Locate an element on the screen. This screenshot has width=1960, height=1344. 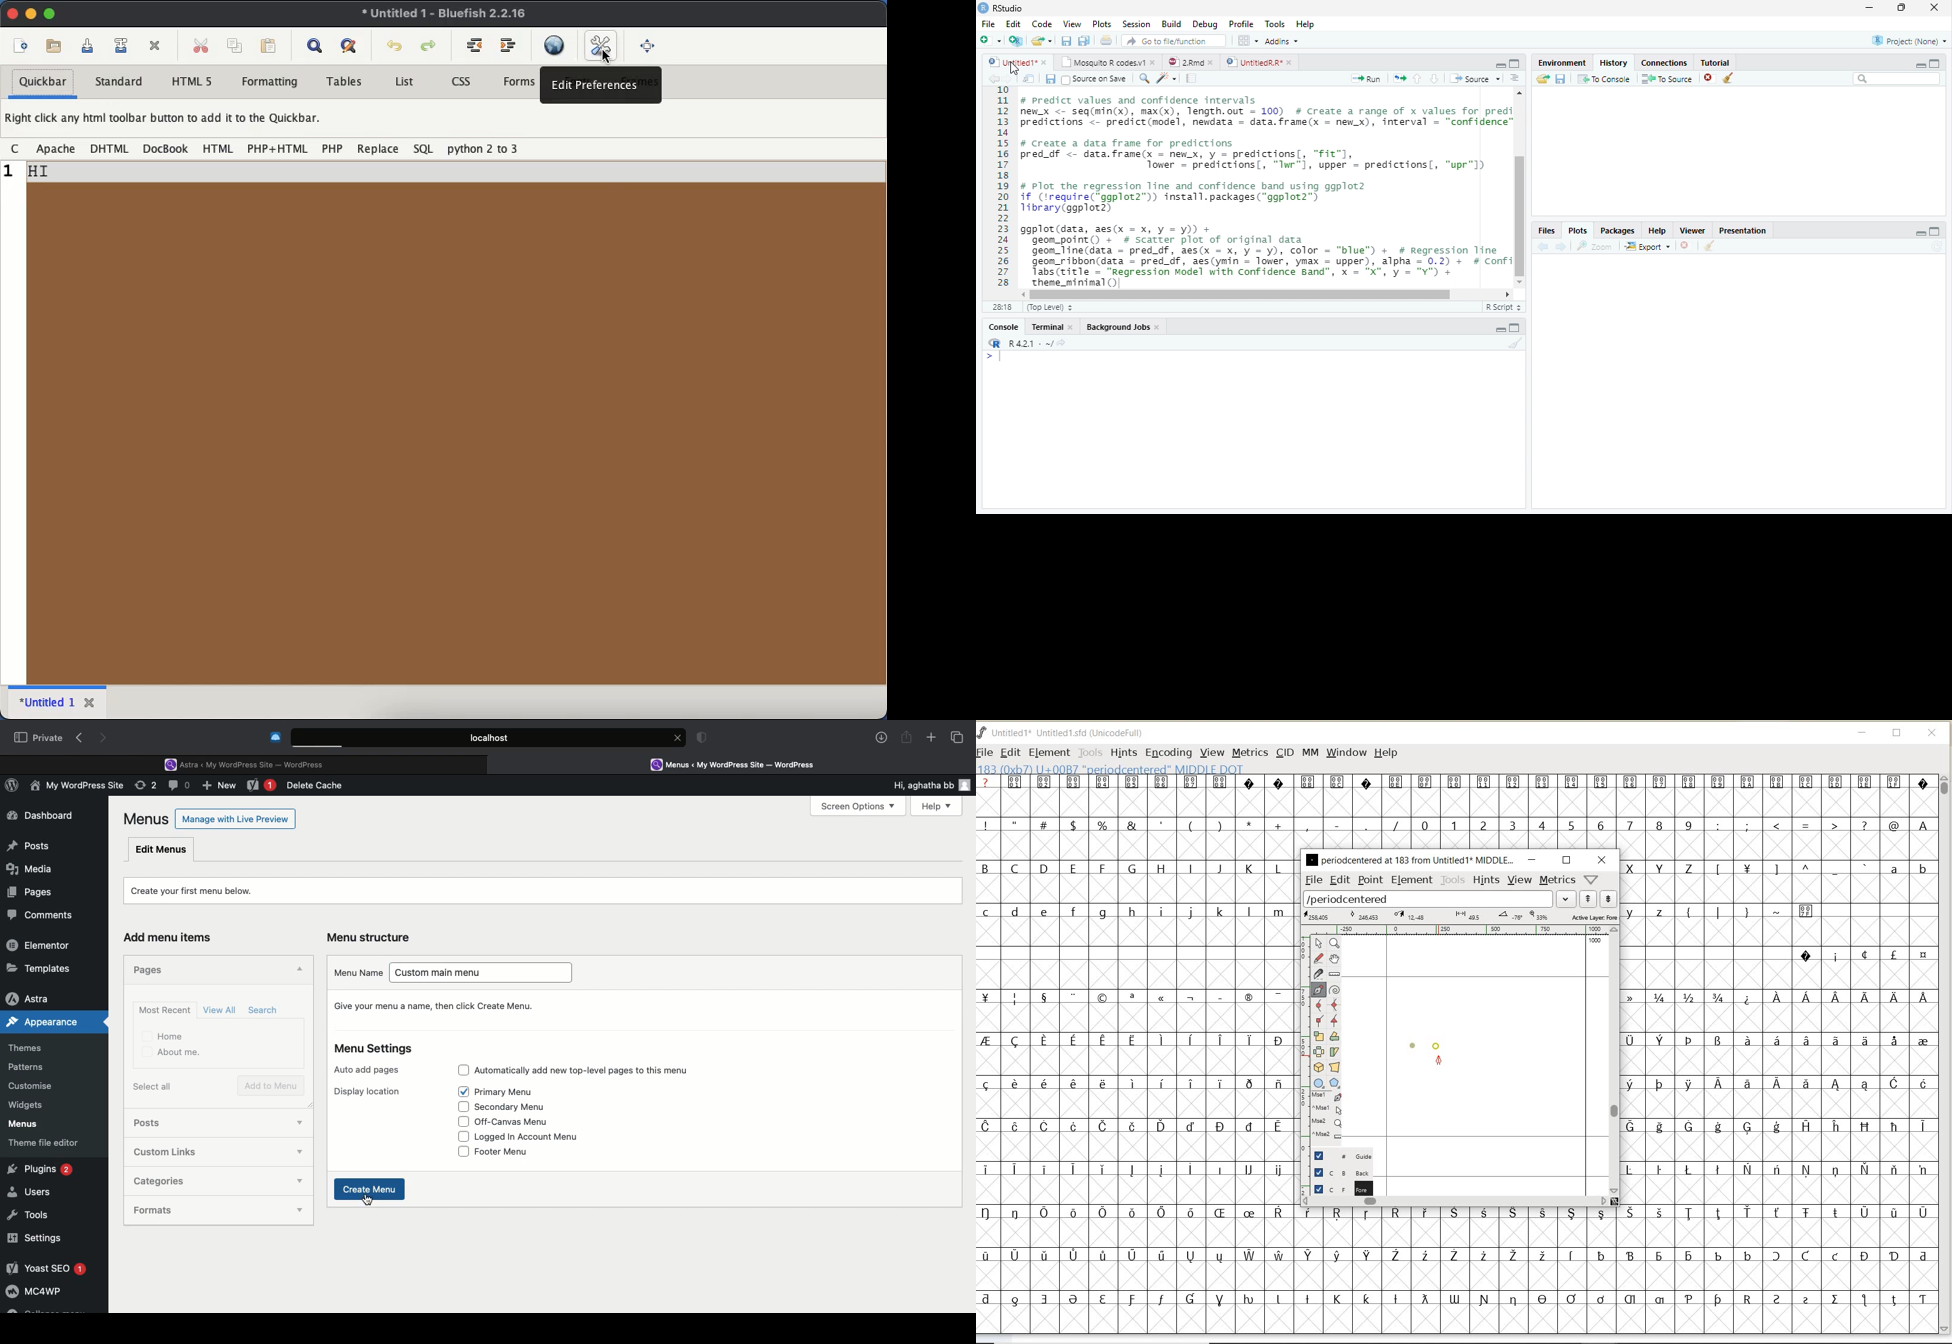
Edit is located at coordinates (1015, 24).